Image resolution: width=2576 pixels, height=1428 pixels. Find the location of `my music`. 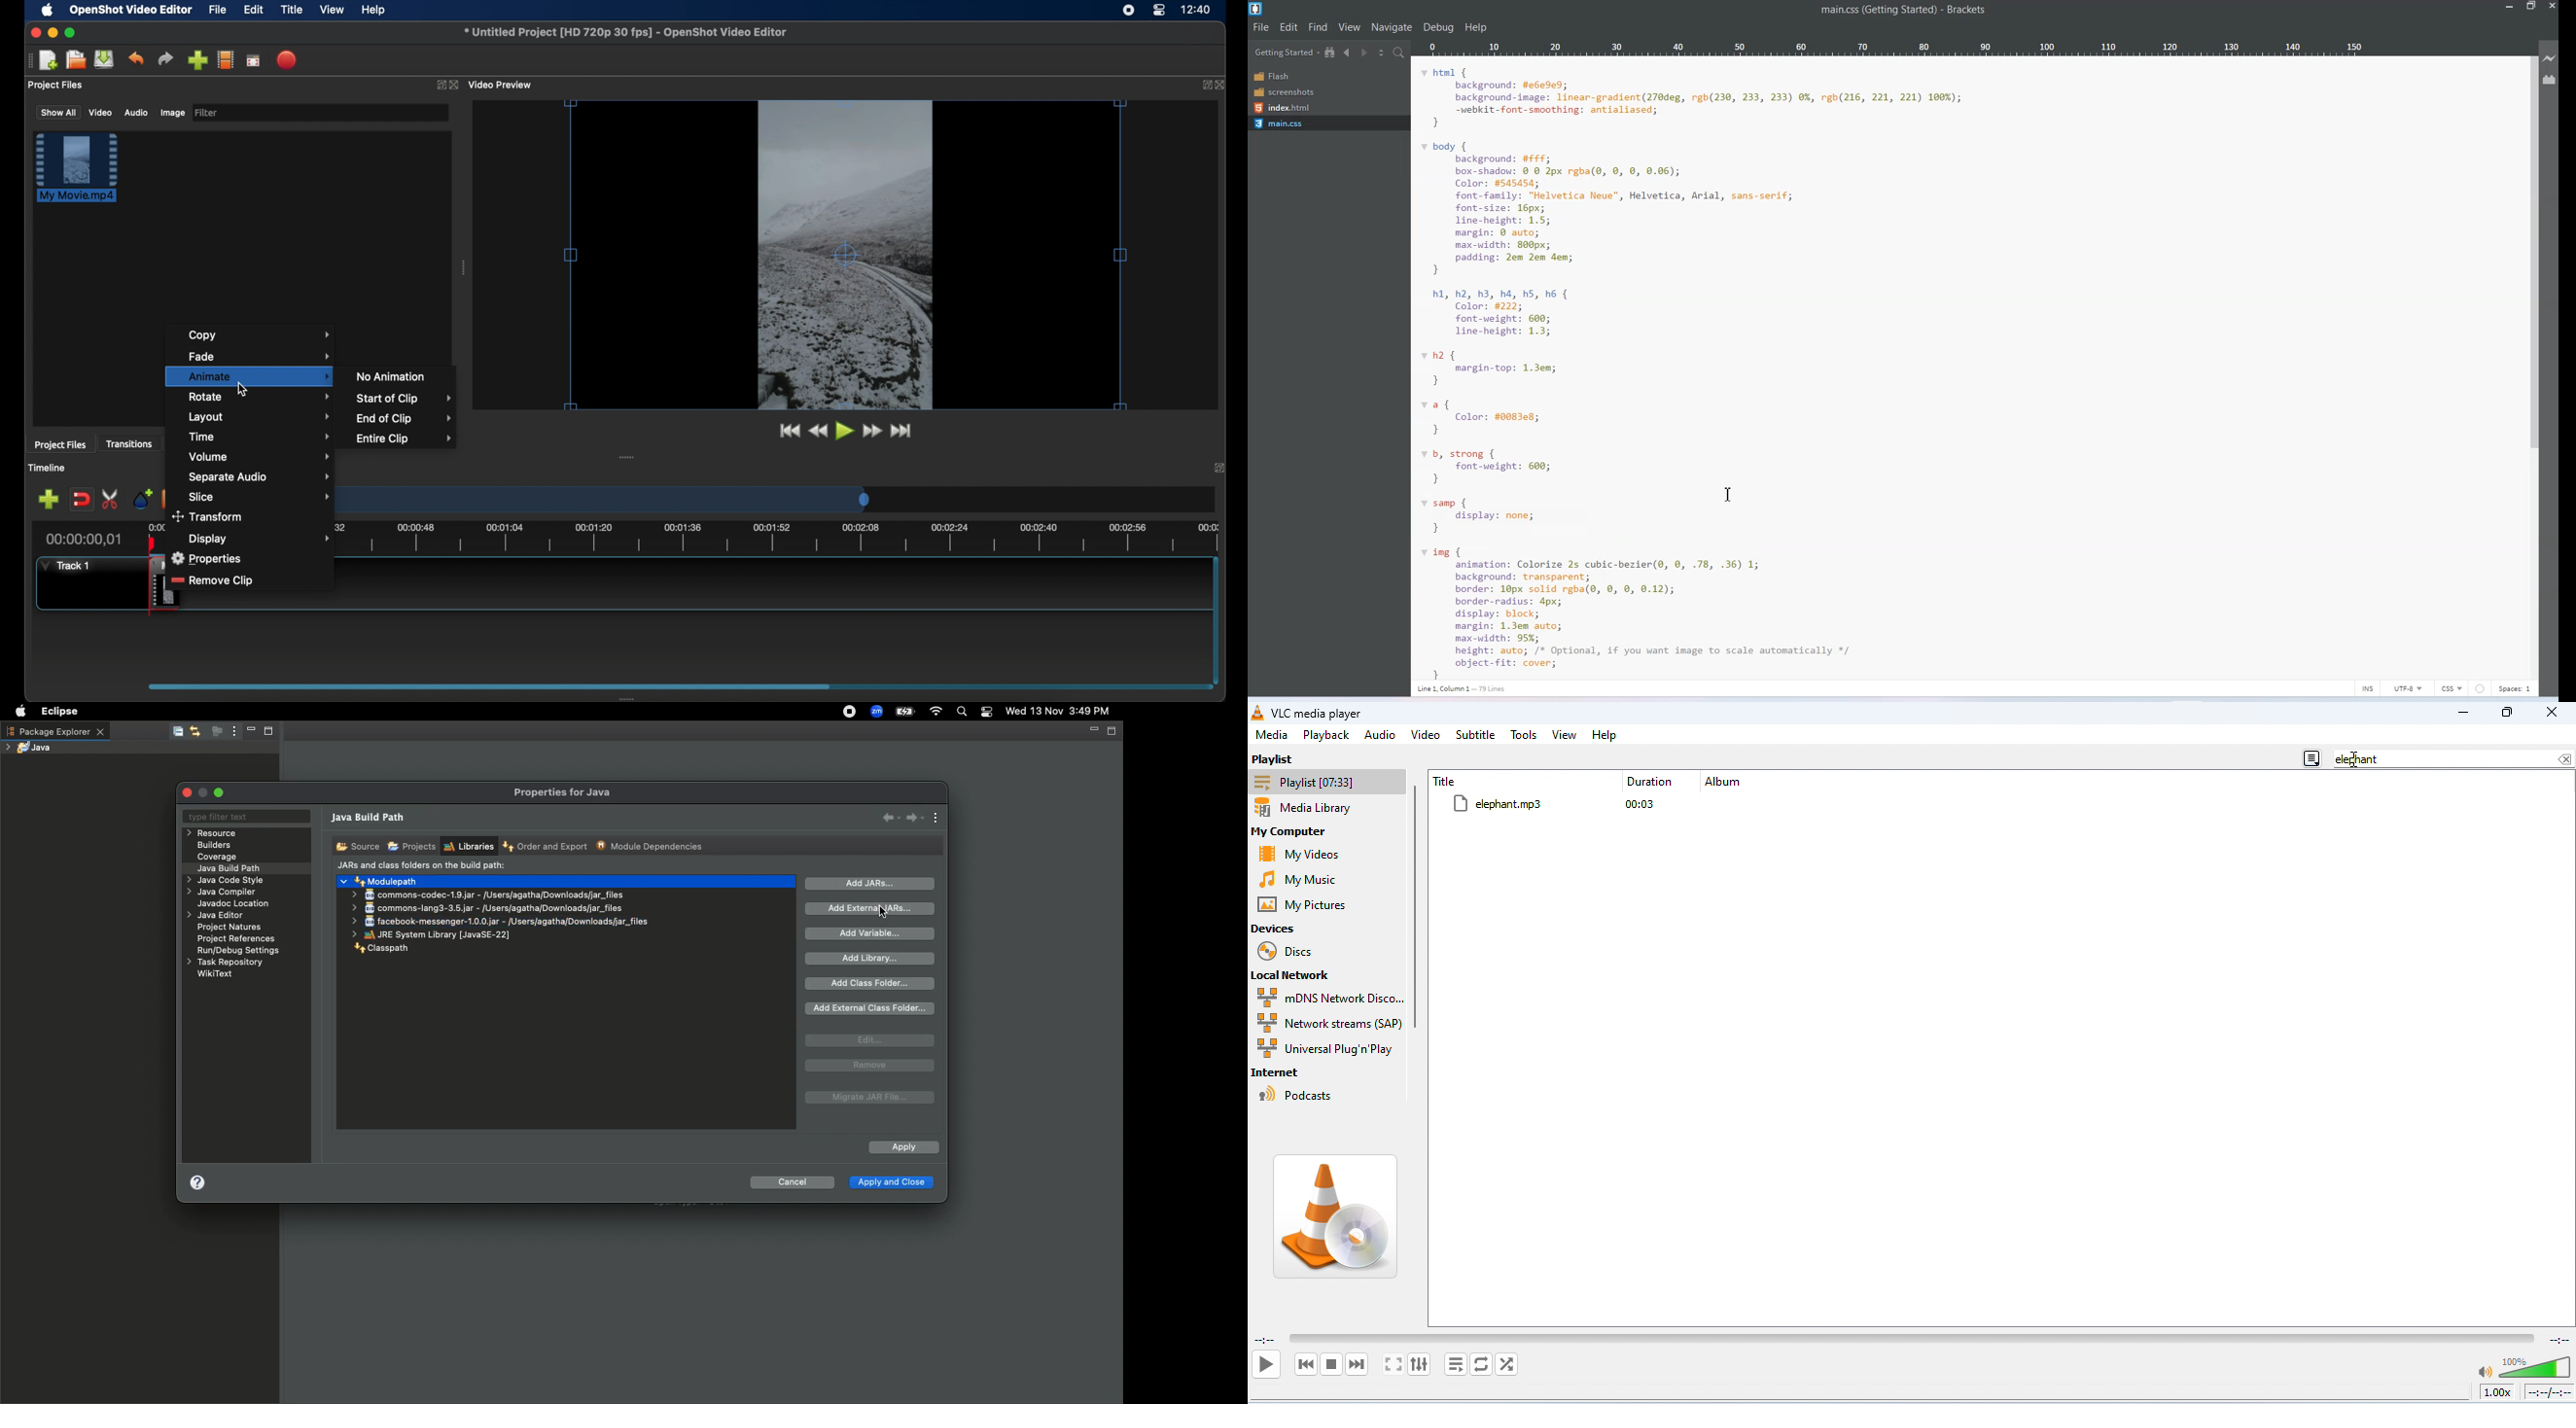

my music is located at coordinates (1307, 879).